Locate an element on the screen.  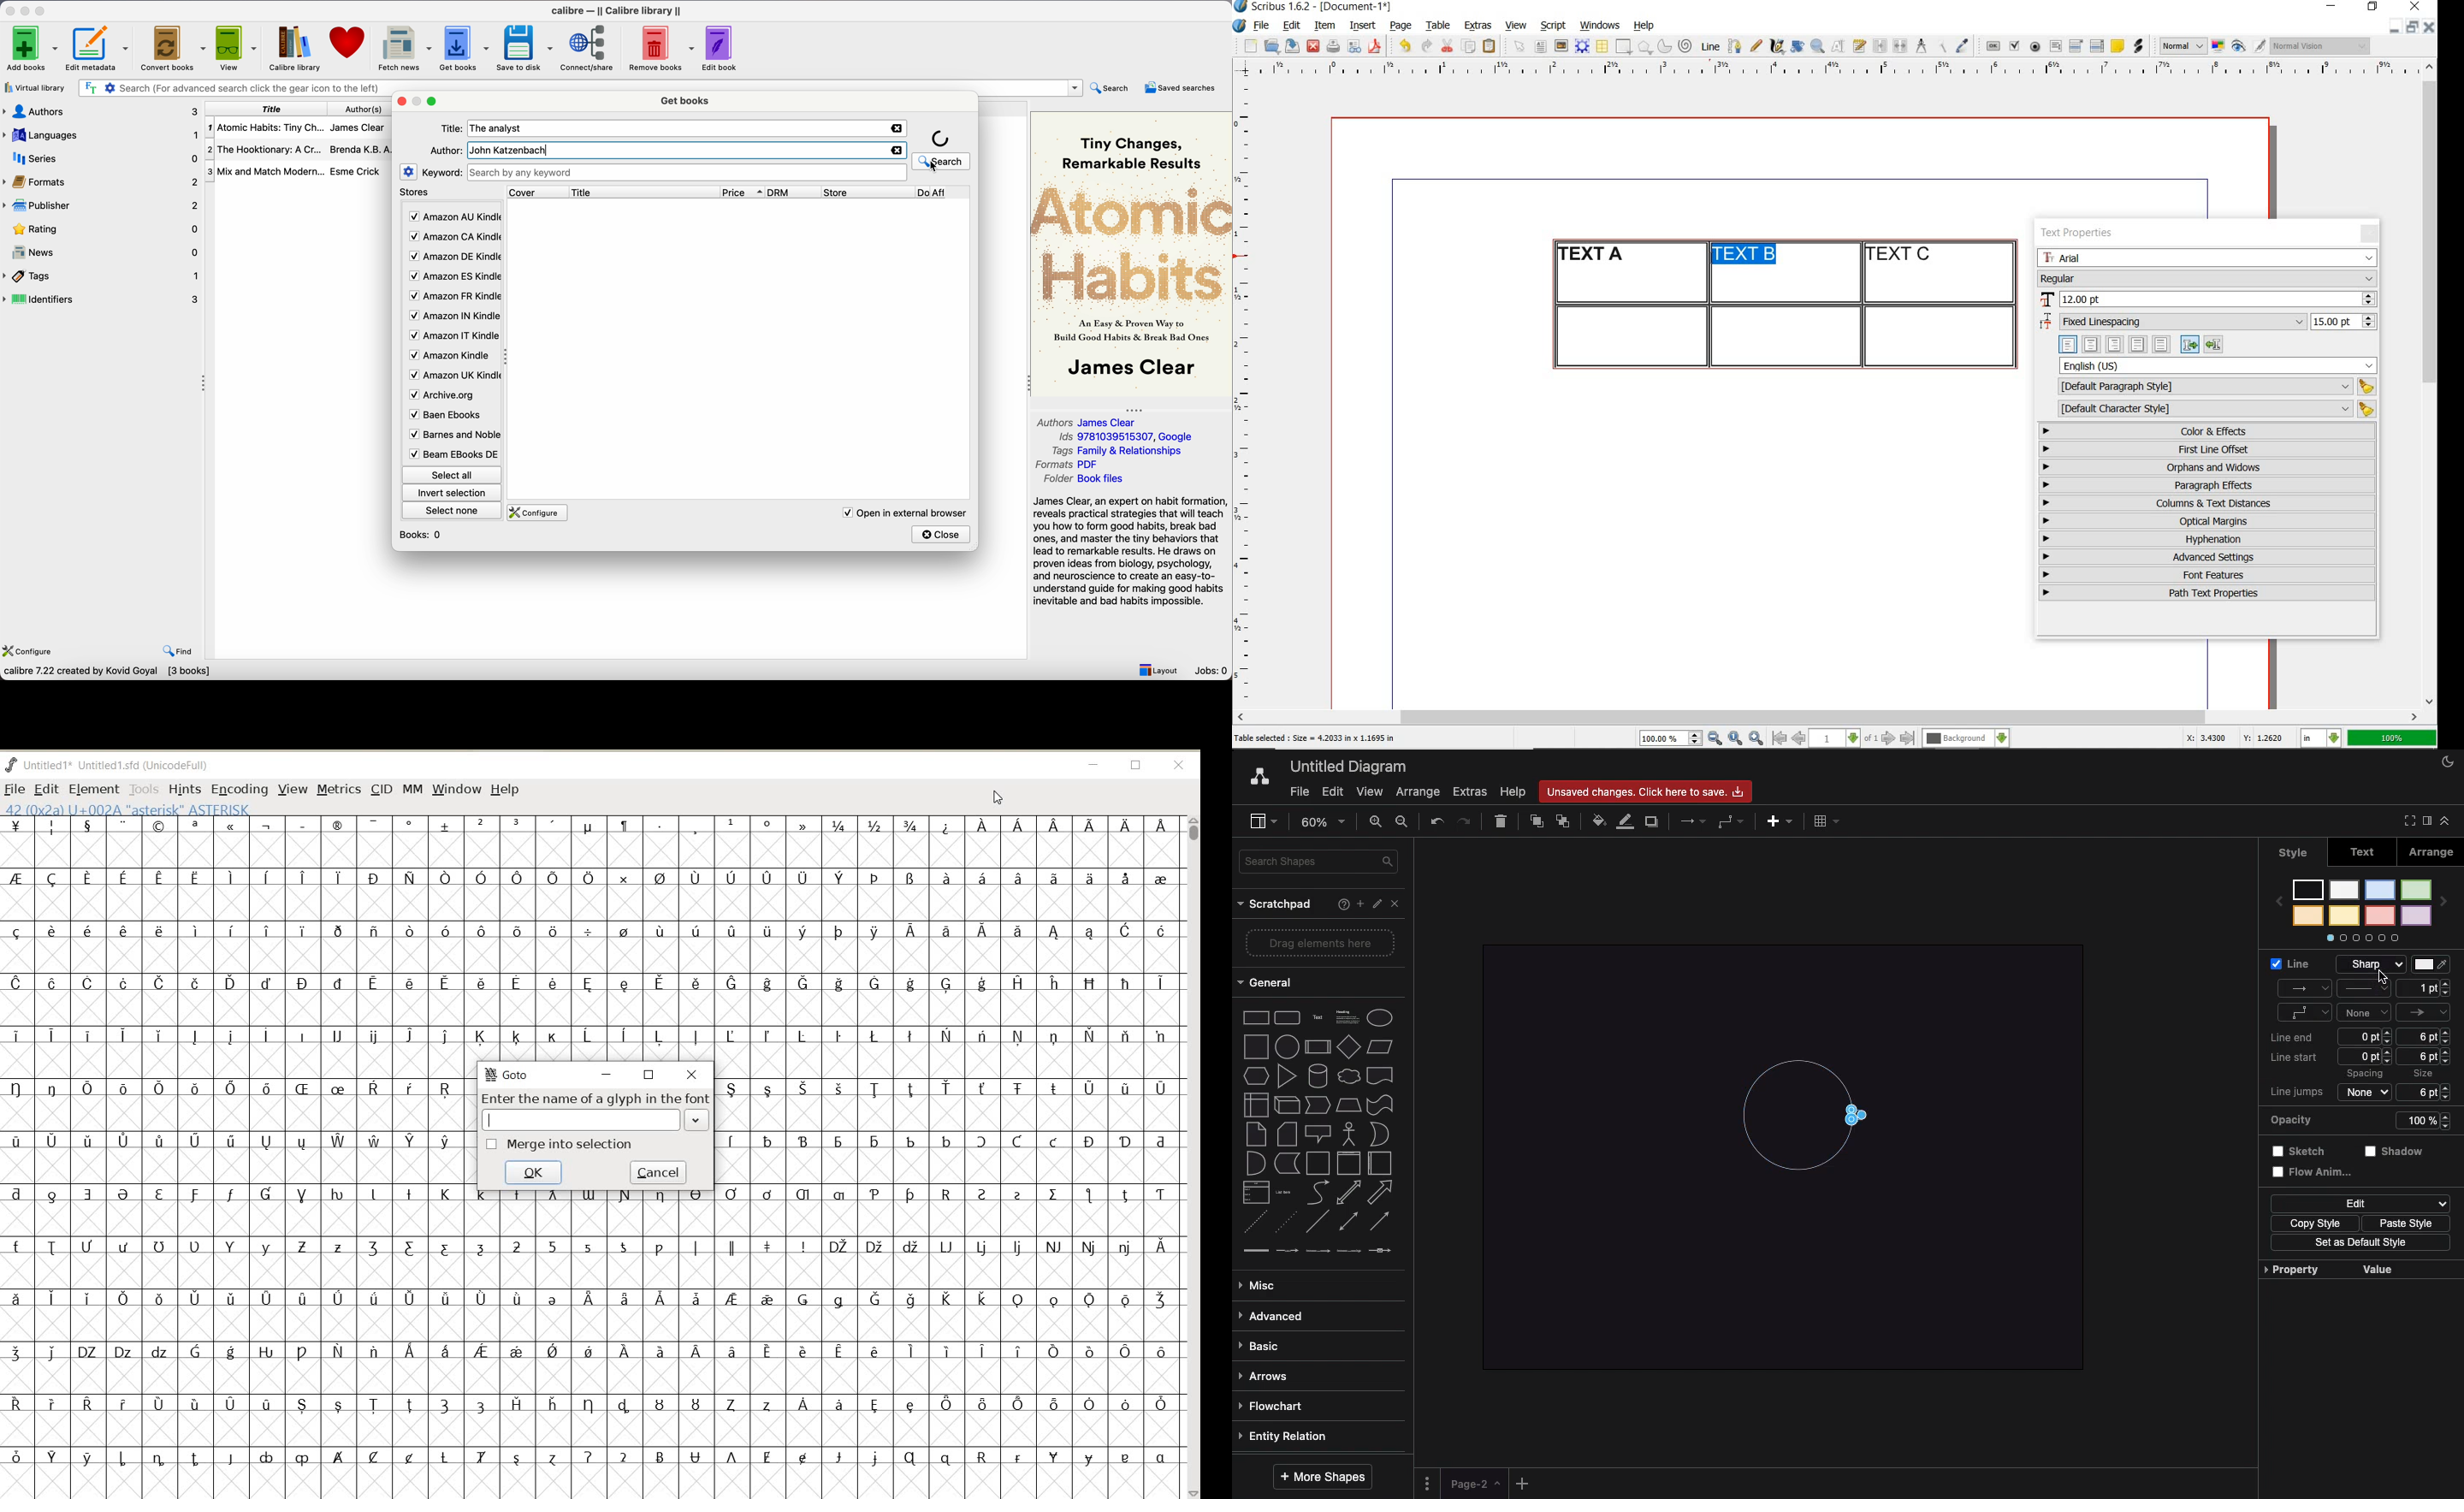
paragraph effects is located at coordinates (2205, 485).